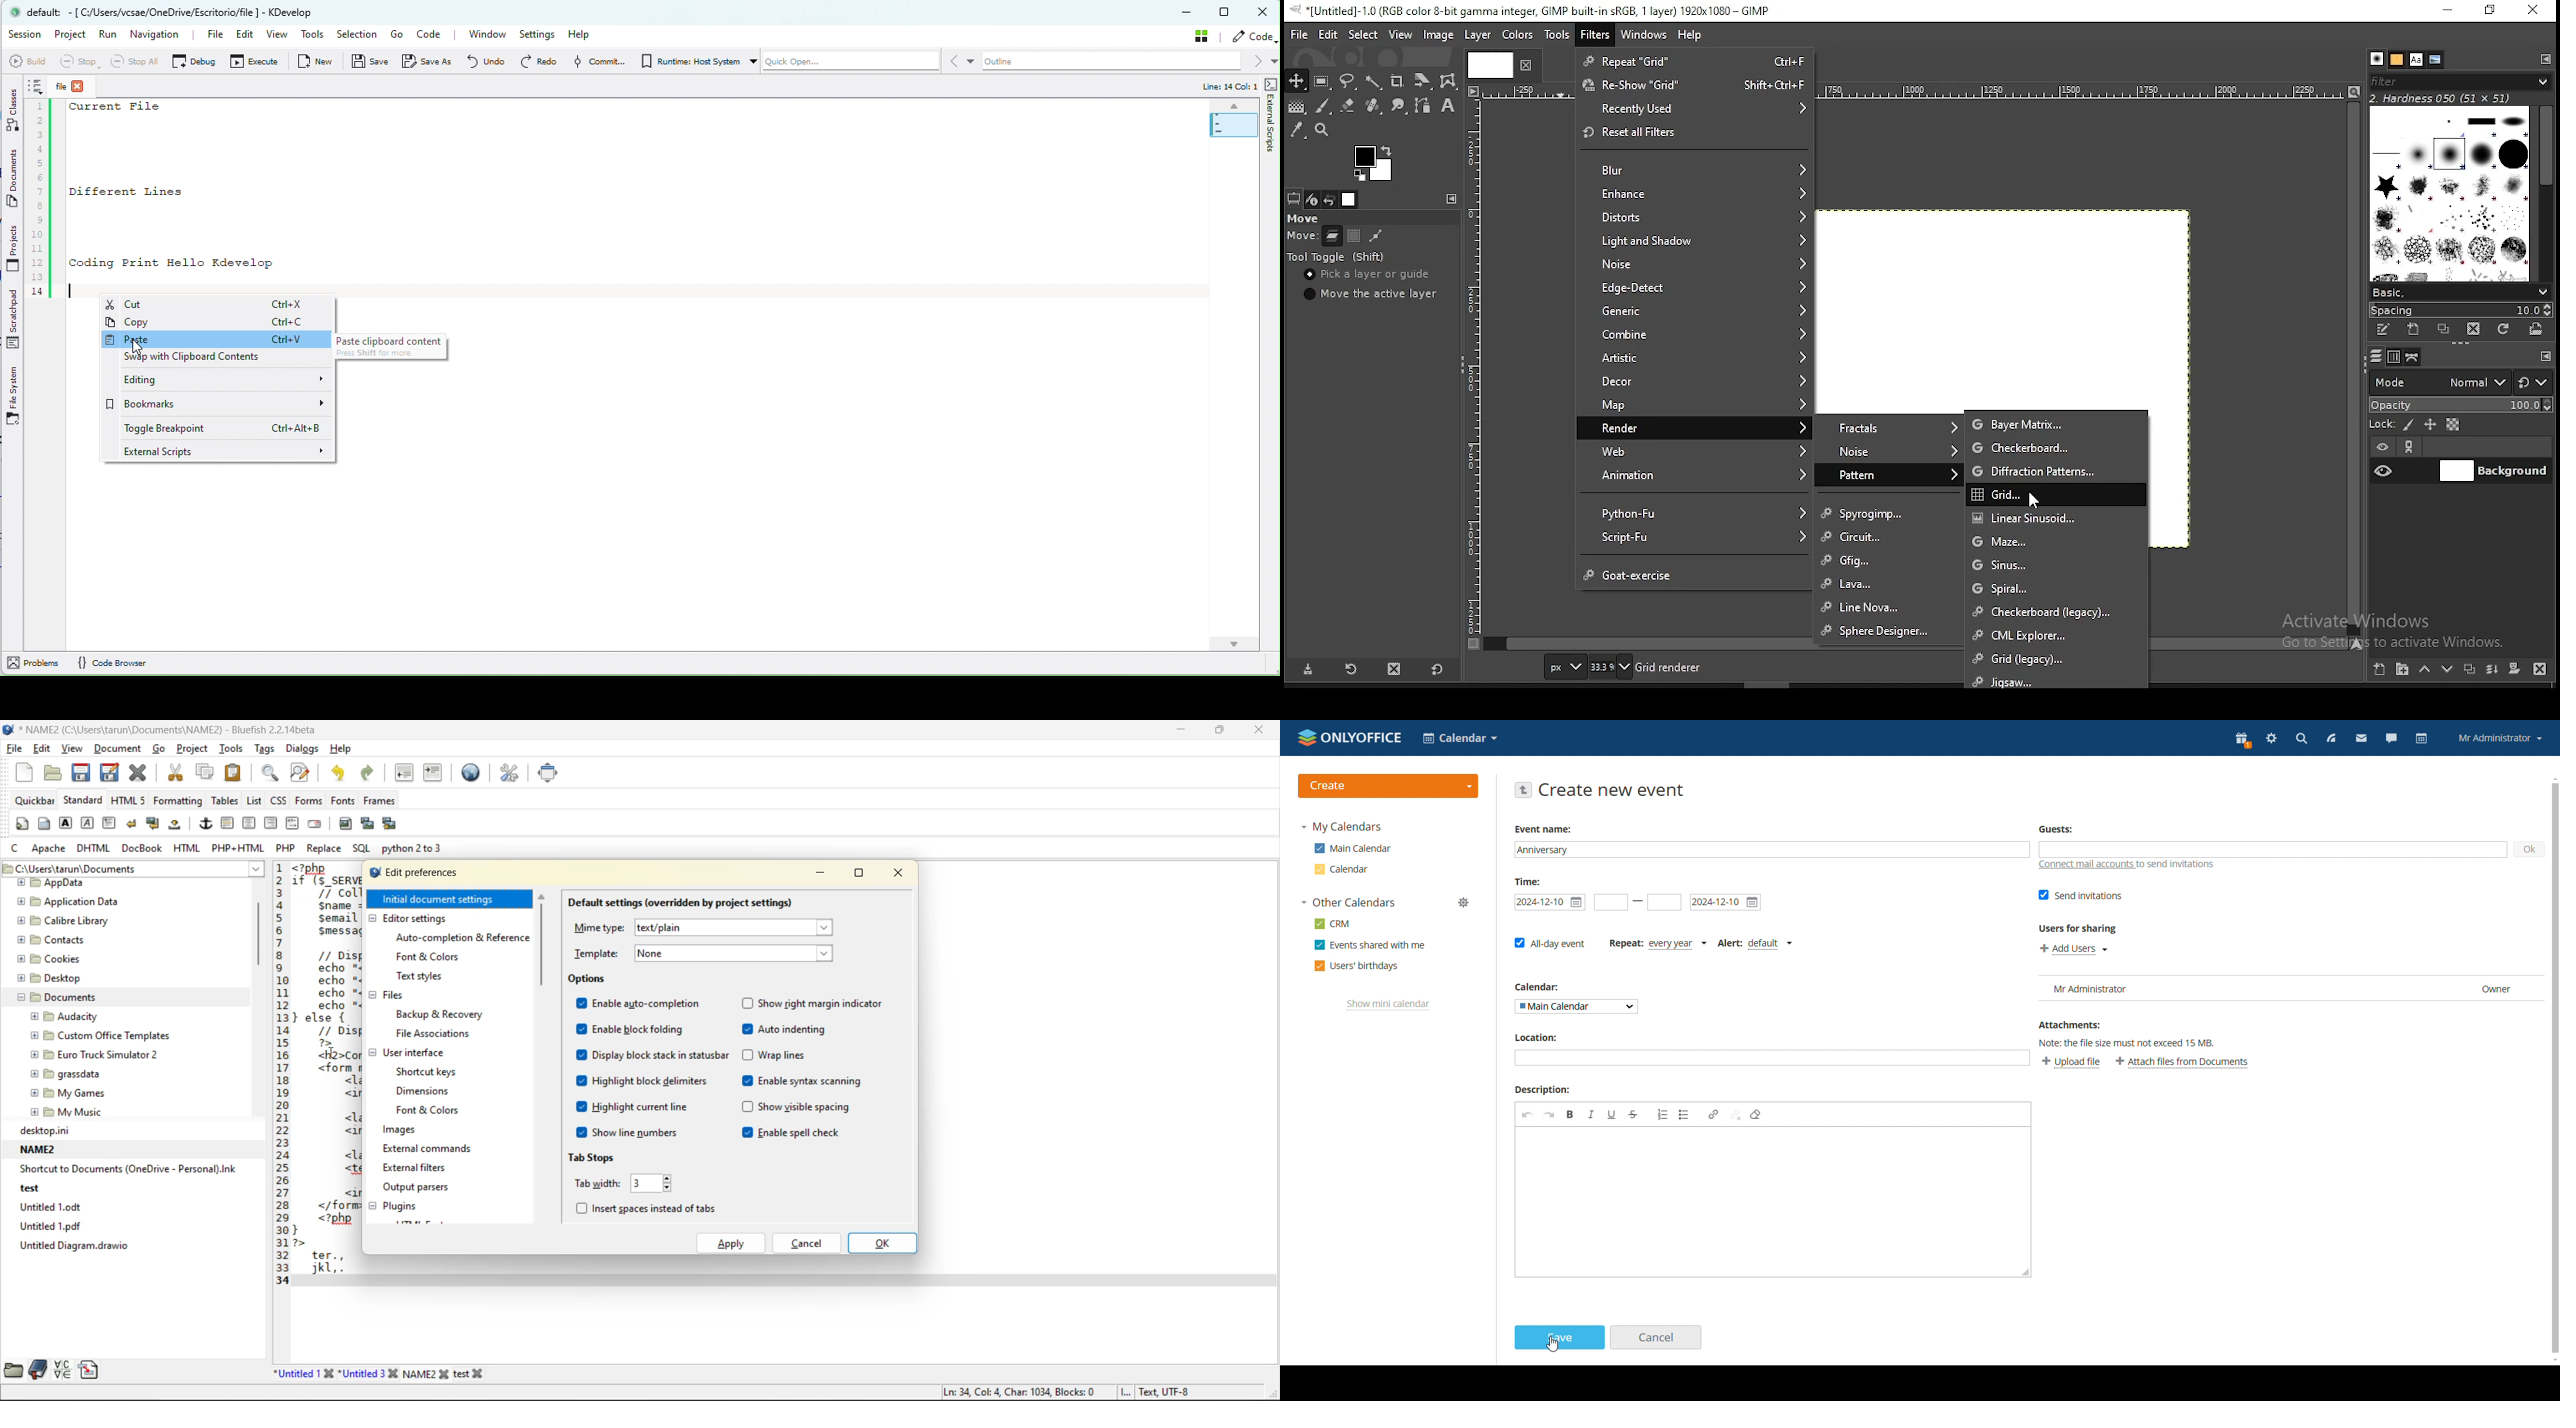 The height and width of the screenshot is (1428, 2576). What do you see at coordinates (645, 1209) in the screenshot?
I see `insert spaces instead of tabs` at bounding box center [645, 1209].